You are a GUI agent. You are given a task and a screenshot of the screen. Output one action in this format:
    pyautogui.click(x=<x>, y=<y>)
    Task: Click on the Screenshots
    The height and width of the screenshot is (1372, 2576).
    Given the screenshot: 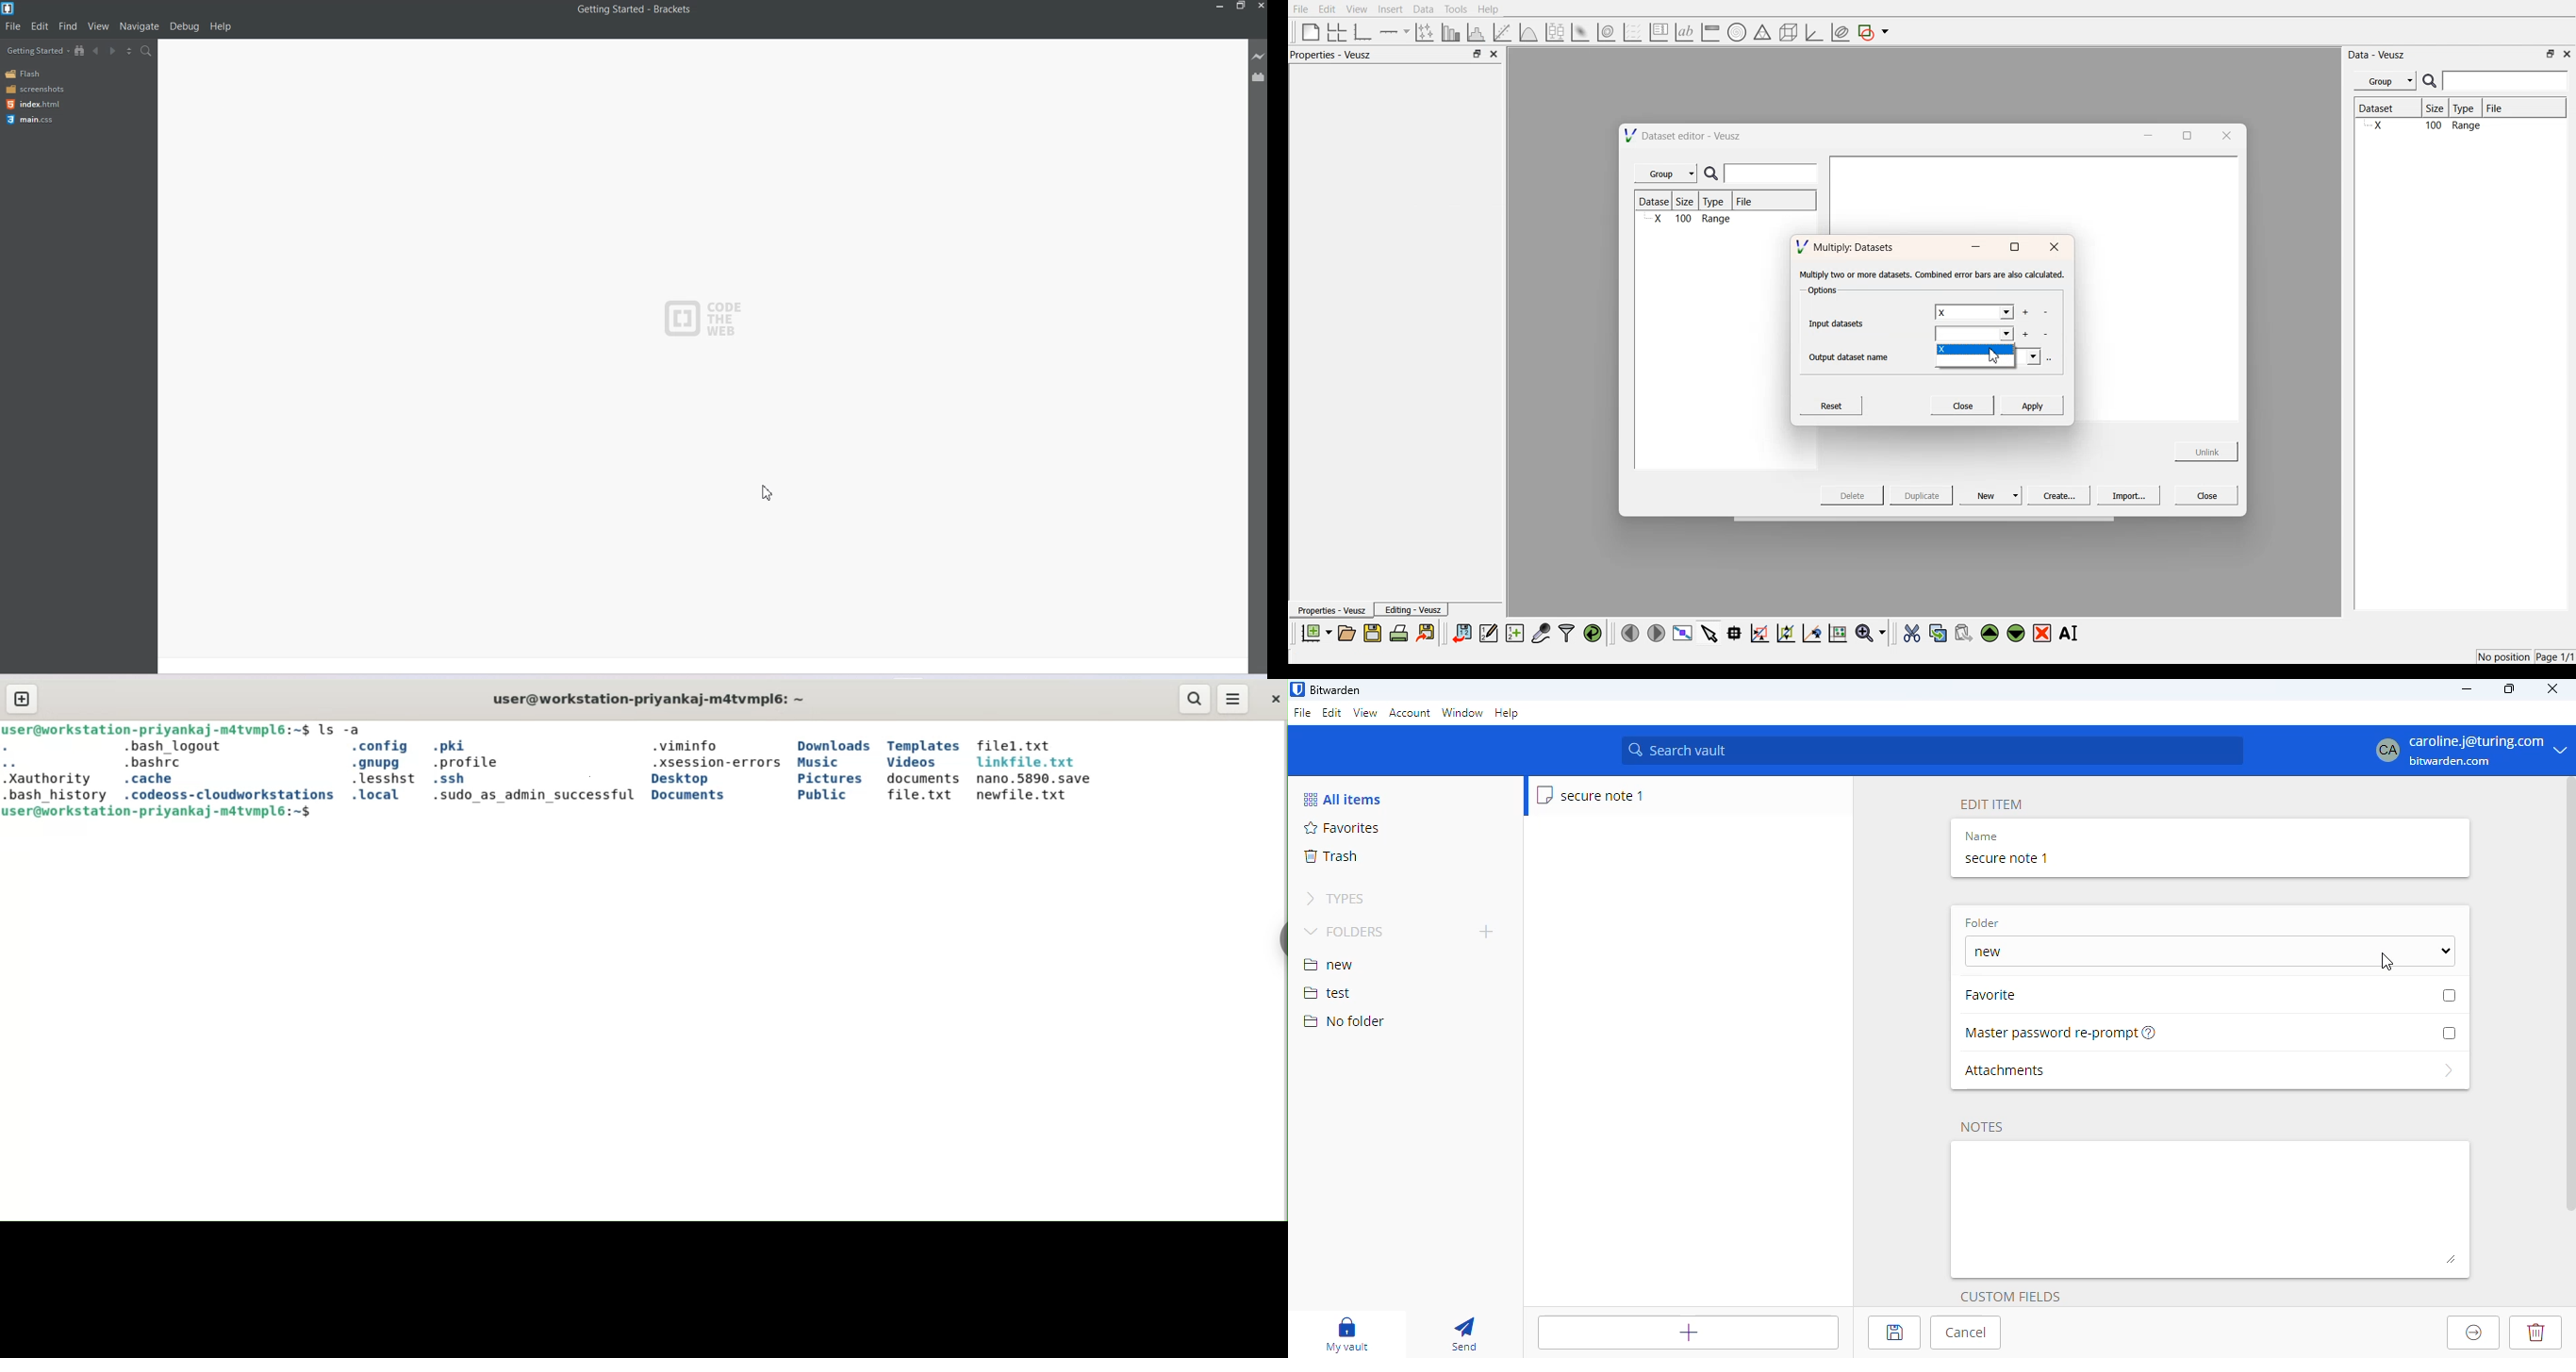 What is the action you would take?
    pyautogui.click(x=34, y=89)
    